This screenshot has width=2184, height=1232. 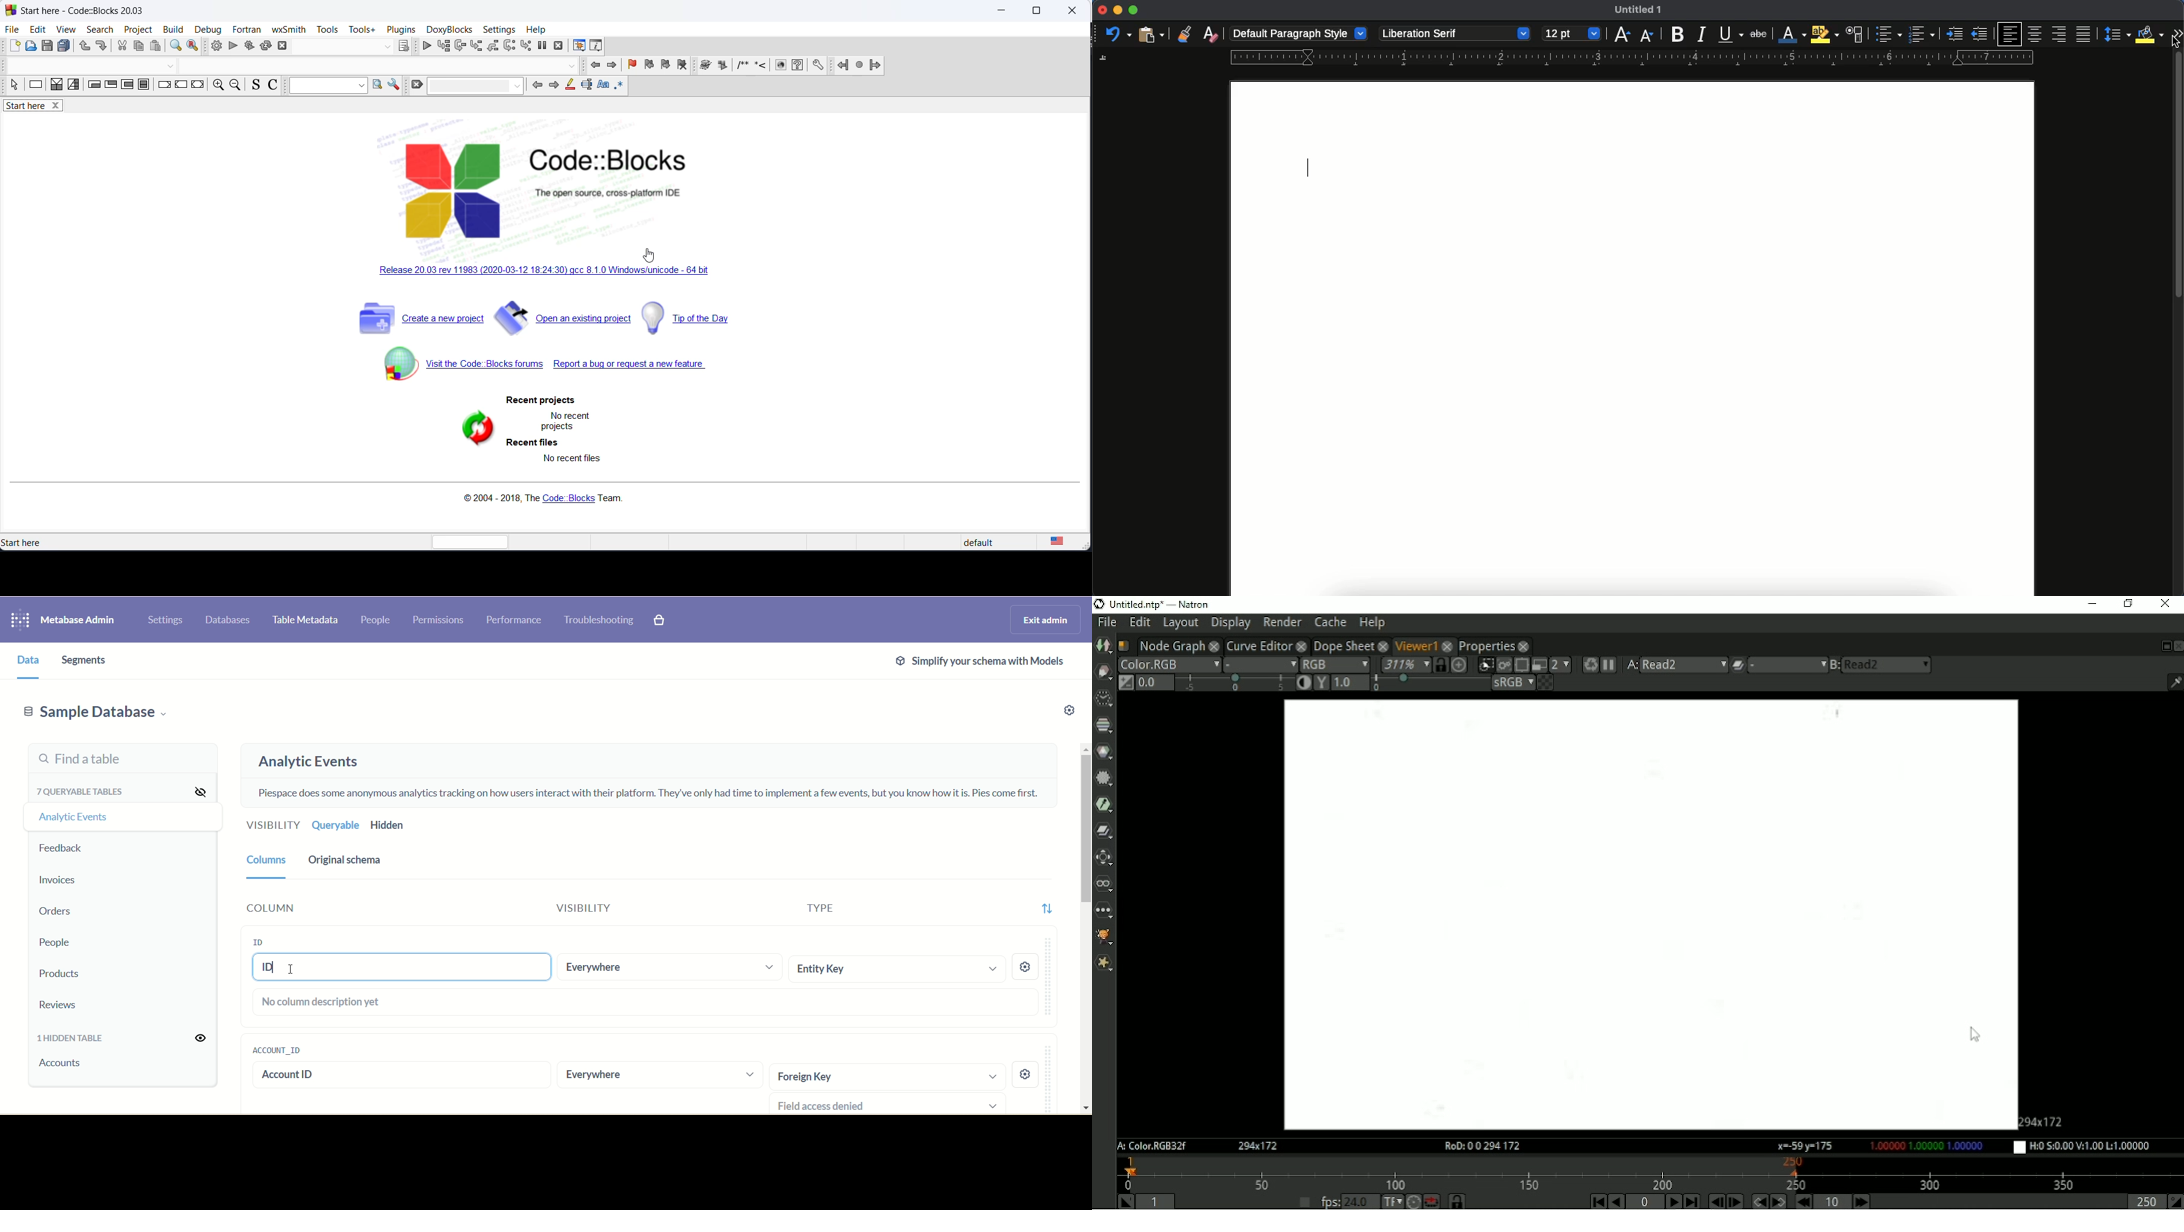 What do you see at coordinates (57, 87) in the screenshot?
I see `decision` at bounding box center [57, 87].